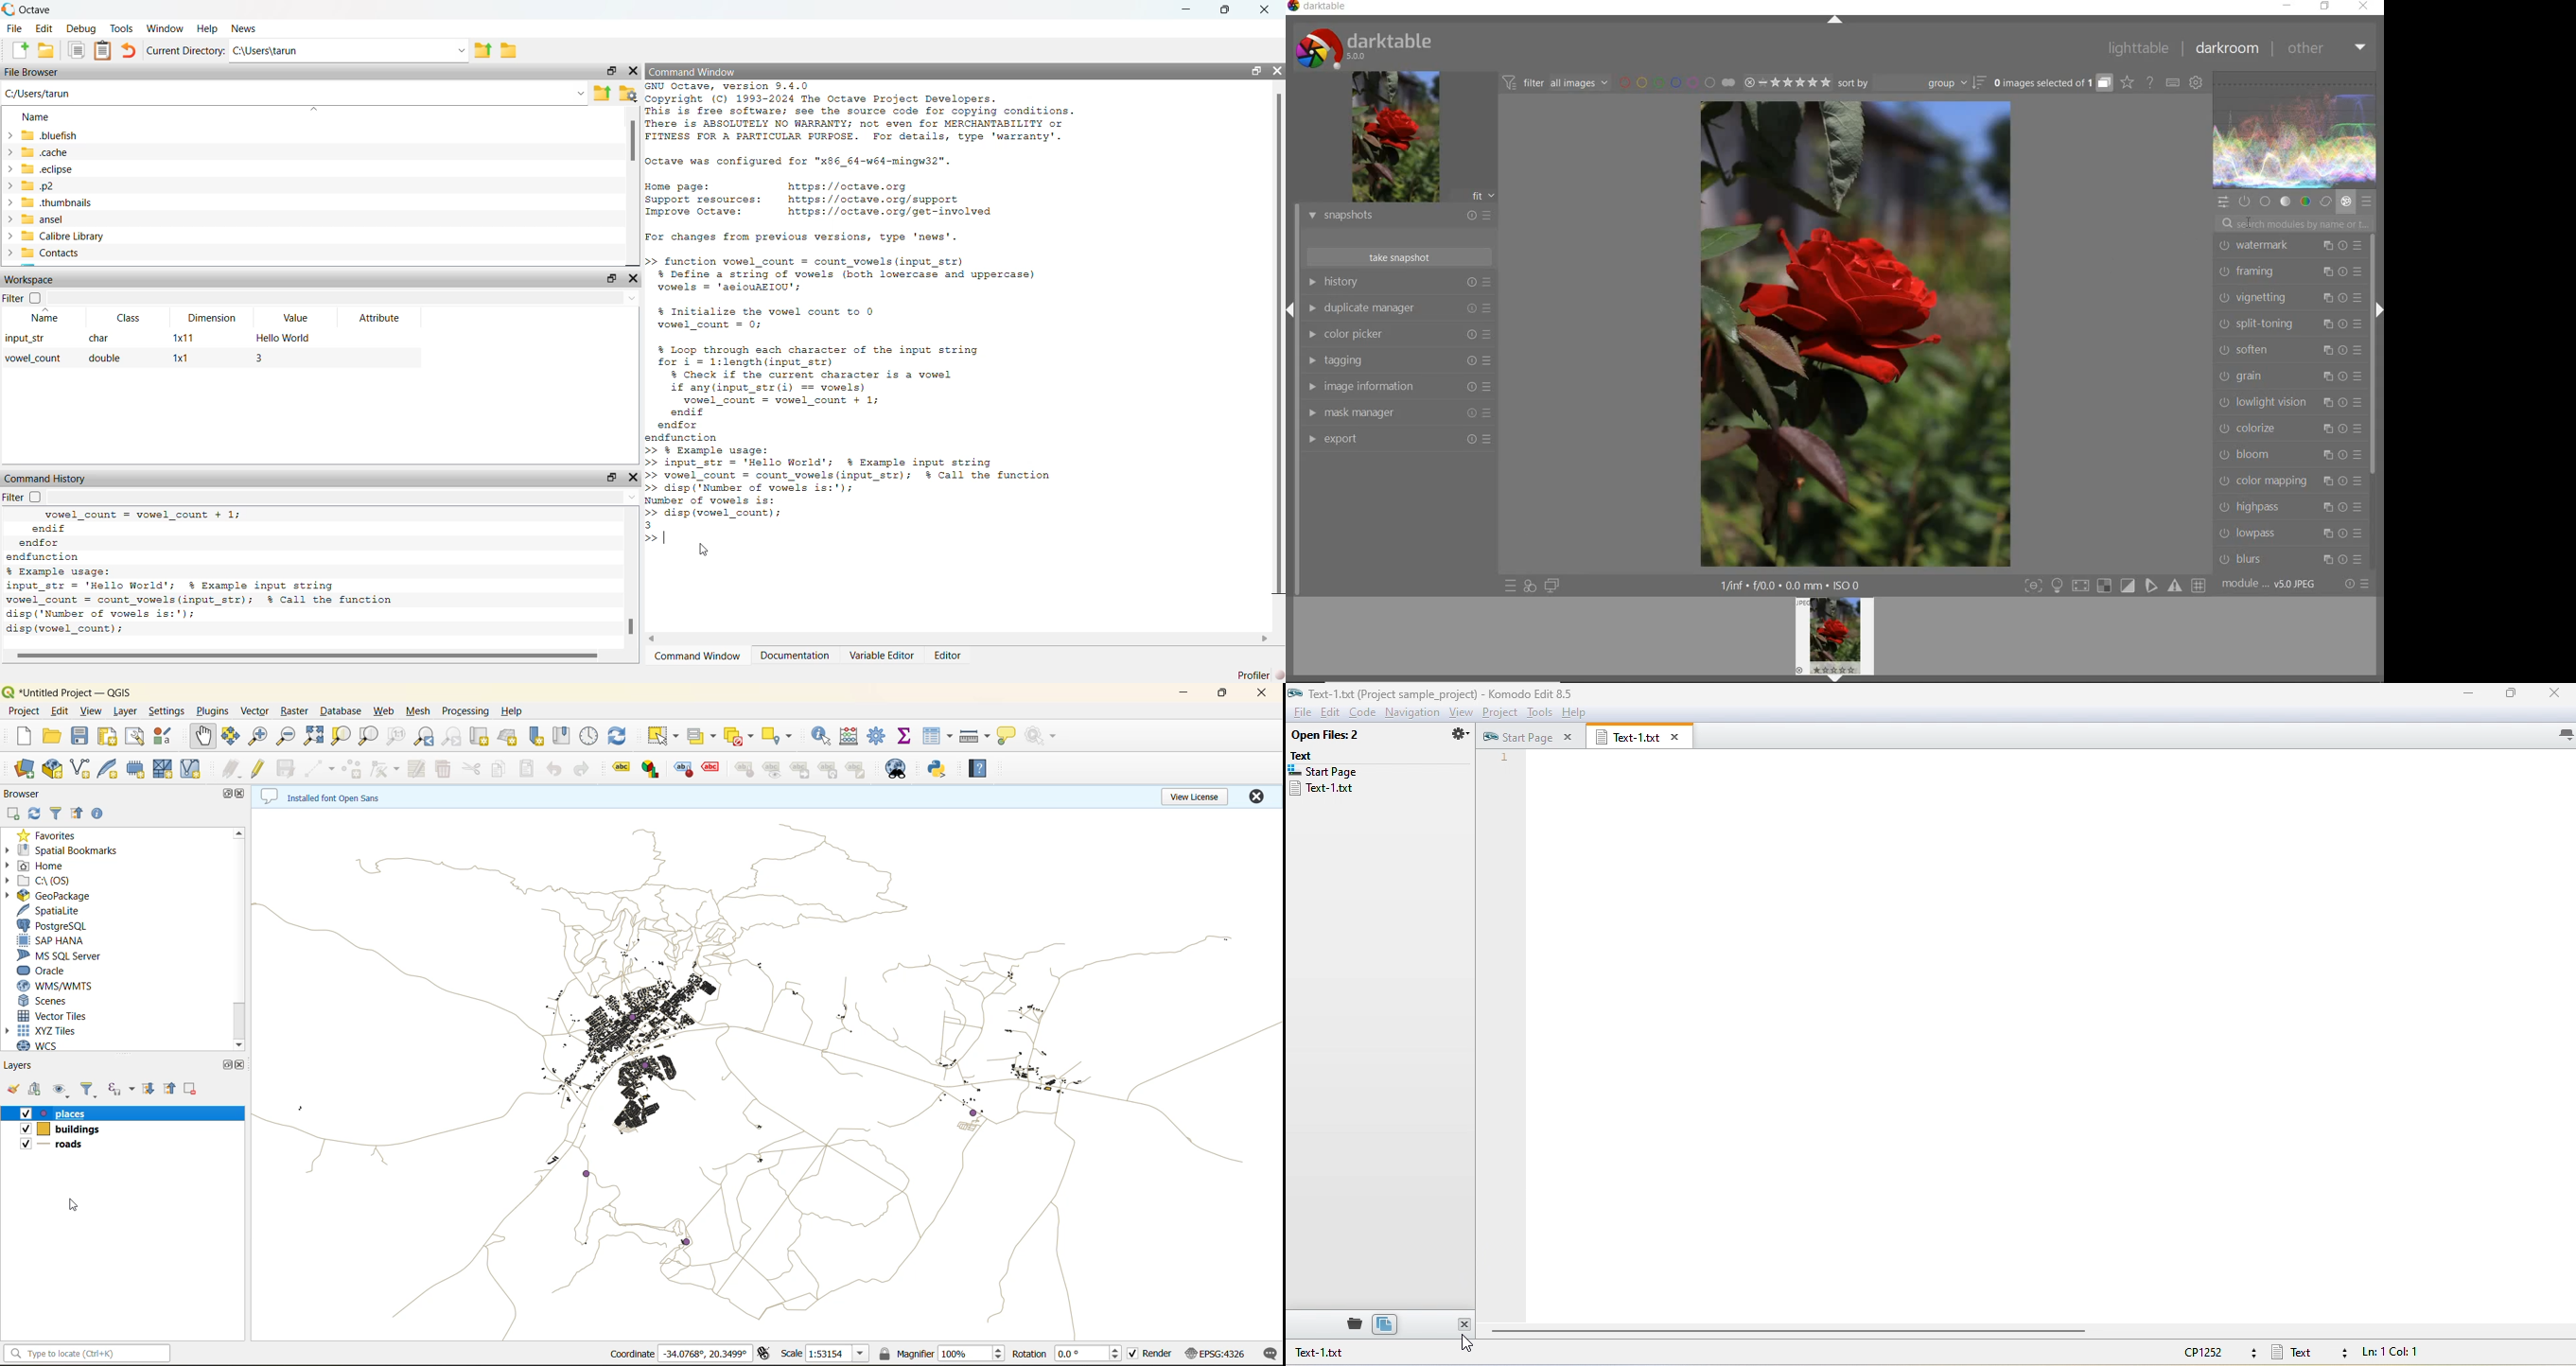  What do you see at coordinates (27, 796) in the screenshot?
I see `browser` at bounding box center [27, 796].